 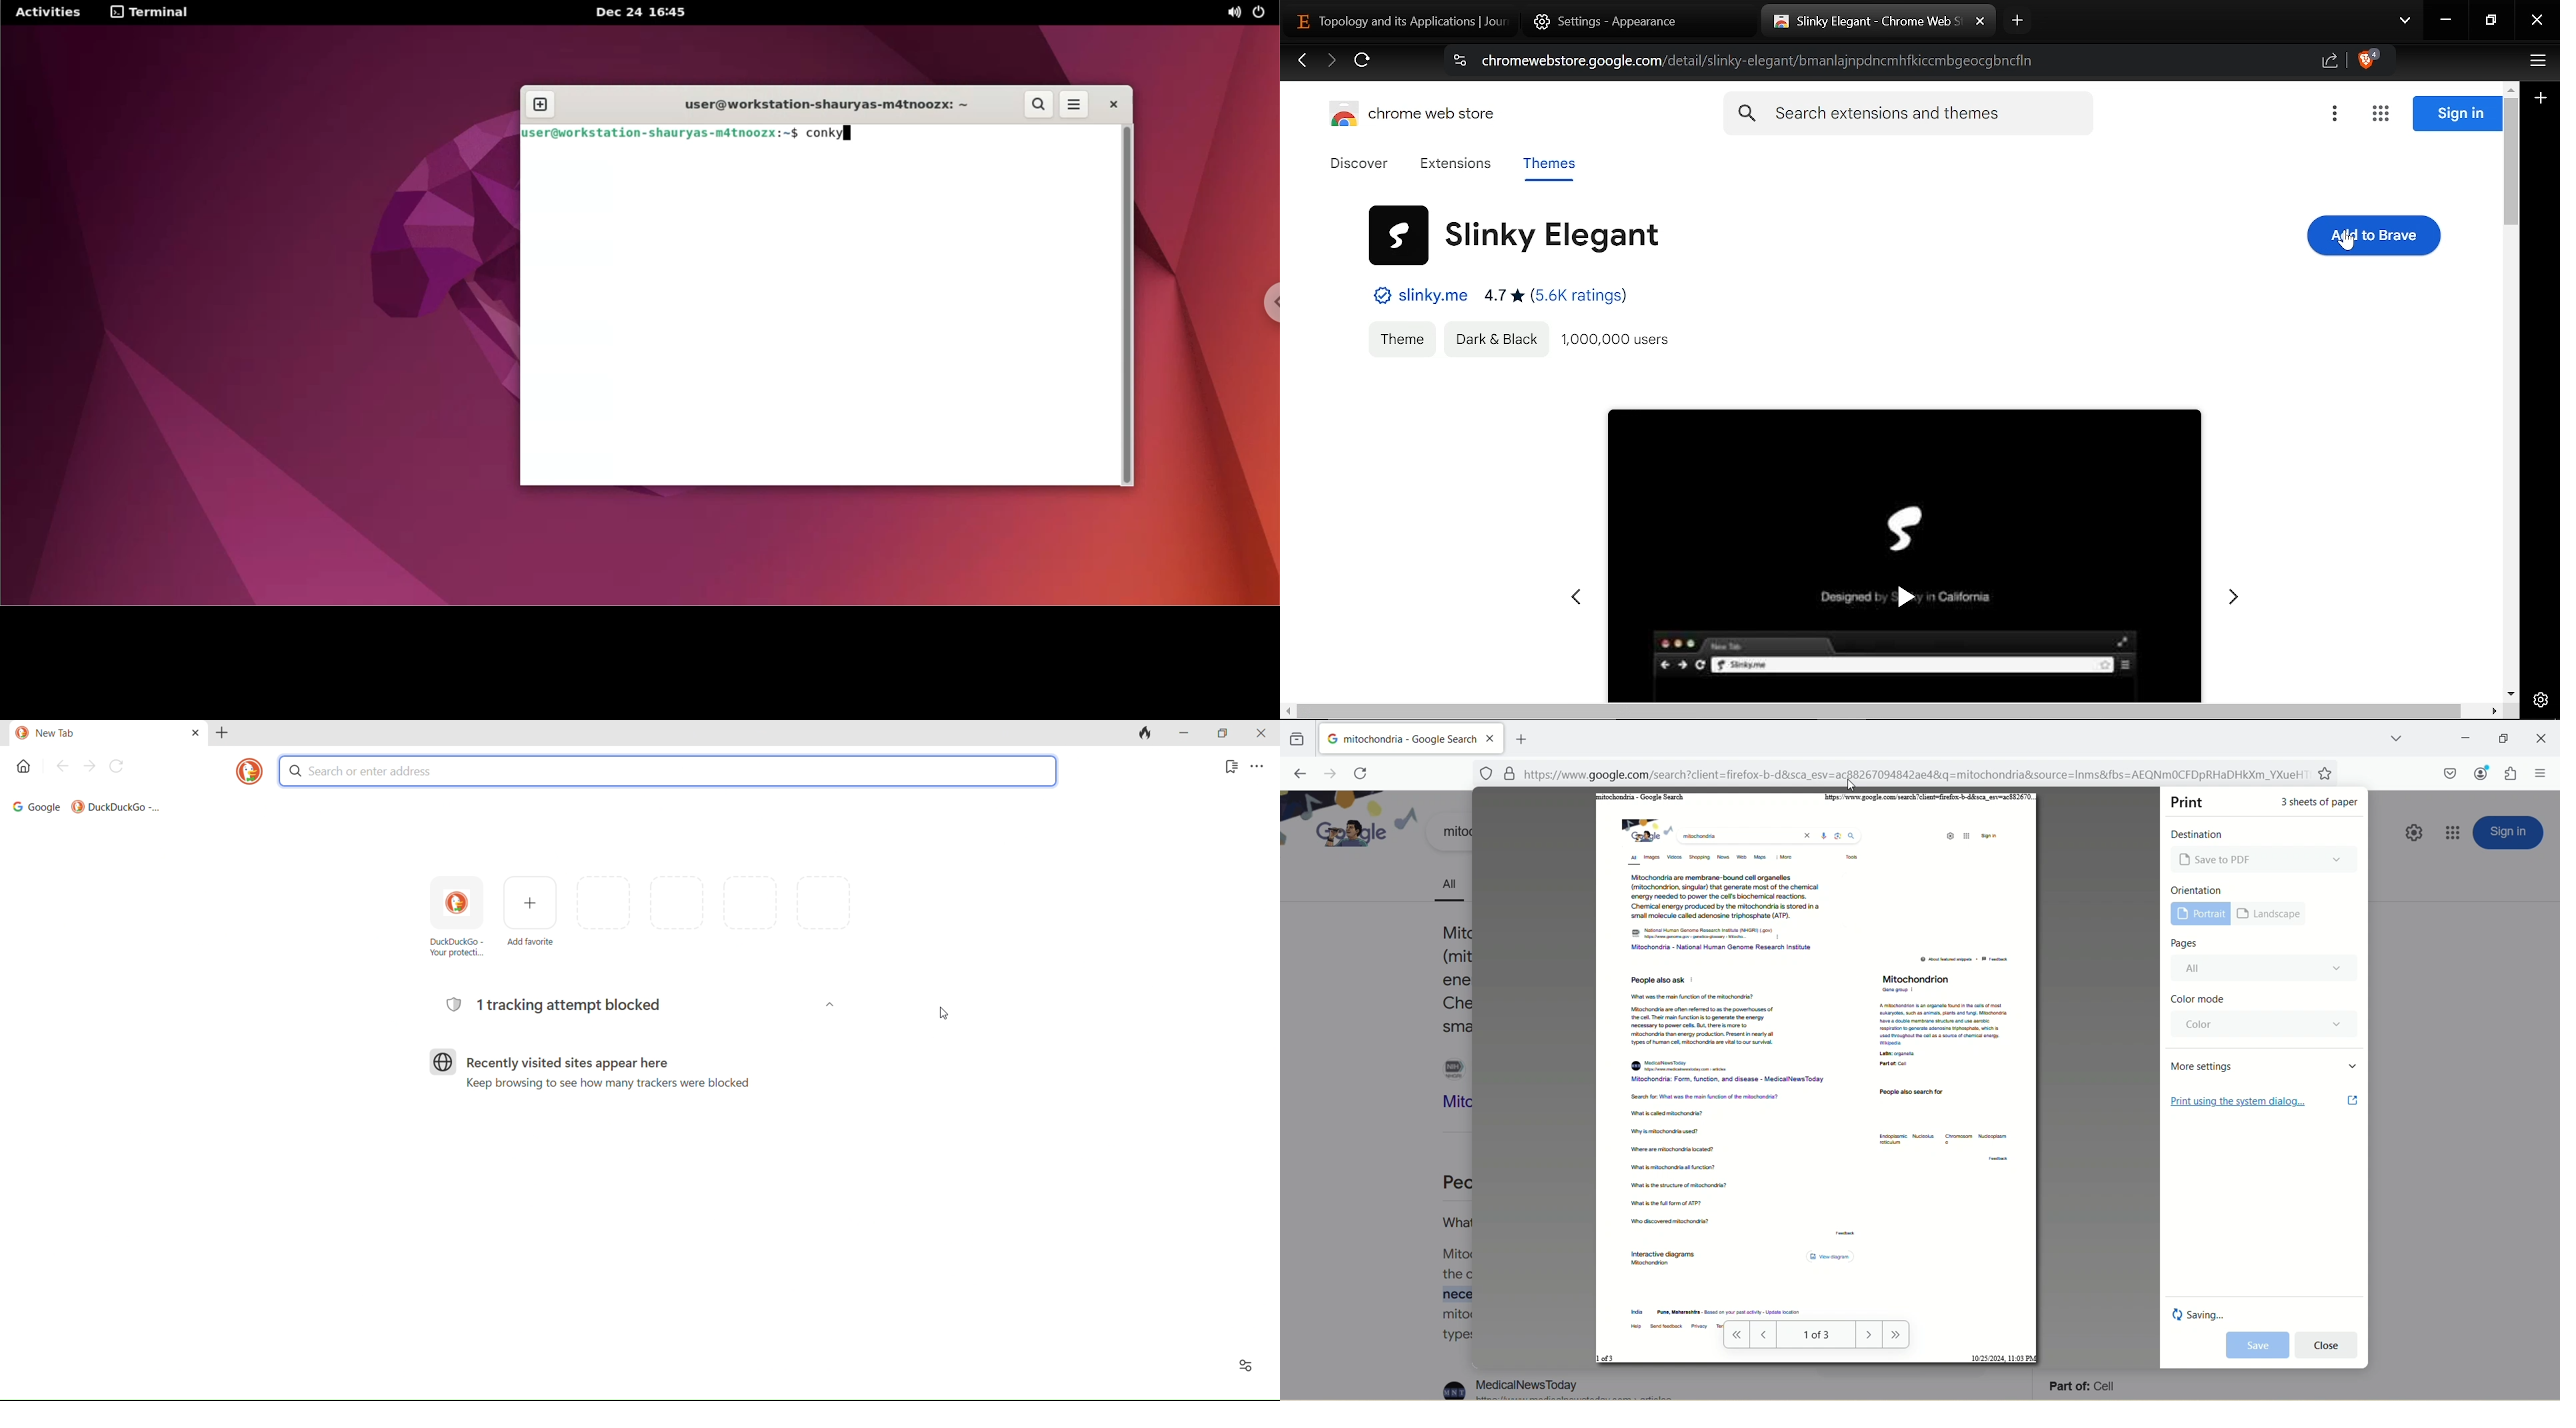 What do you see at coordinates (2509, 833) in the screenshot?
I see `sign in` at bounding box center [2509, 833].